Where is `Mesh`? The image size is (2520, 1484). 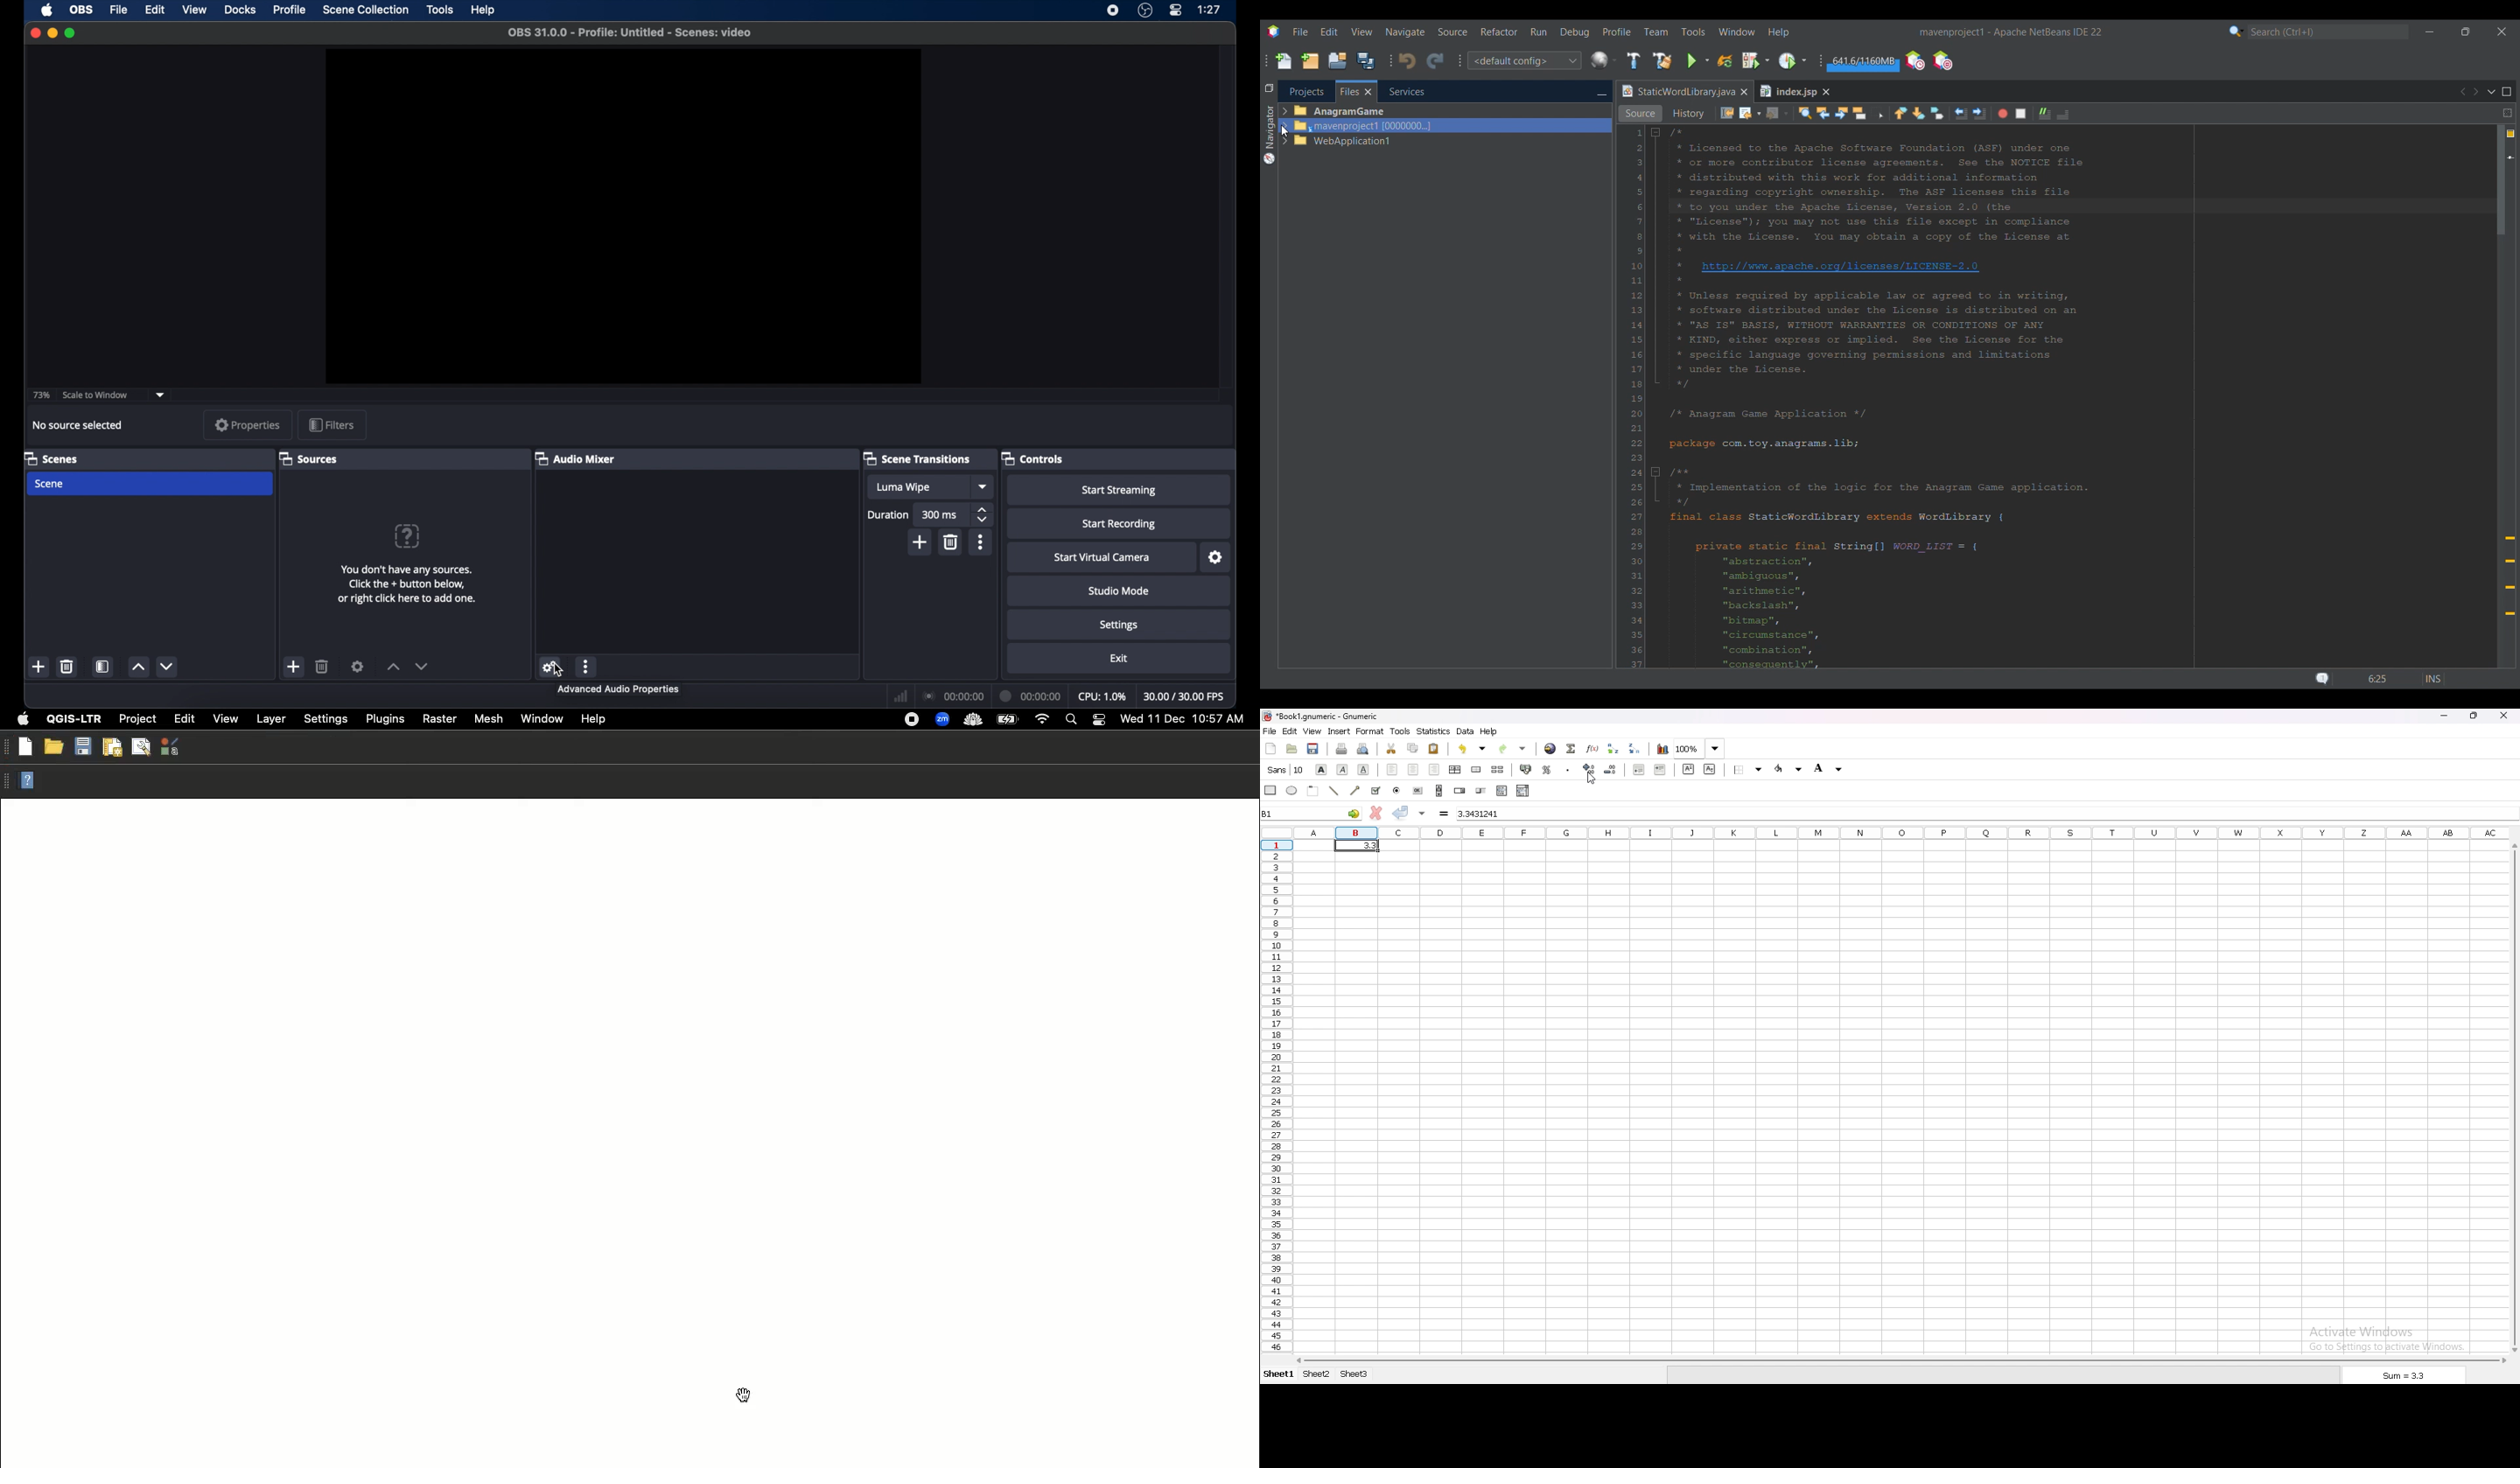
Mesh is located at coordinates (489, 720).